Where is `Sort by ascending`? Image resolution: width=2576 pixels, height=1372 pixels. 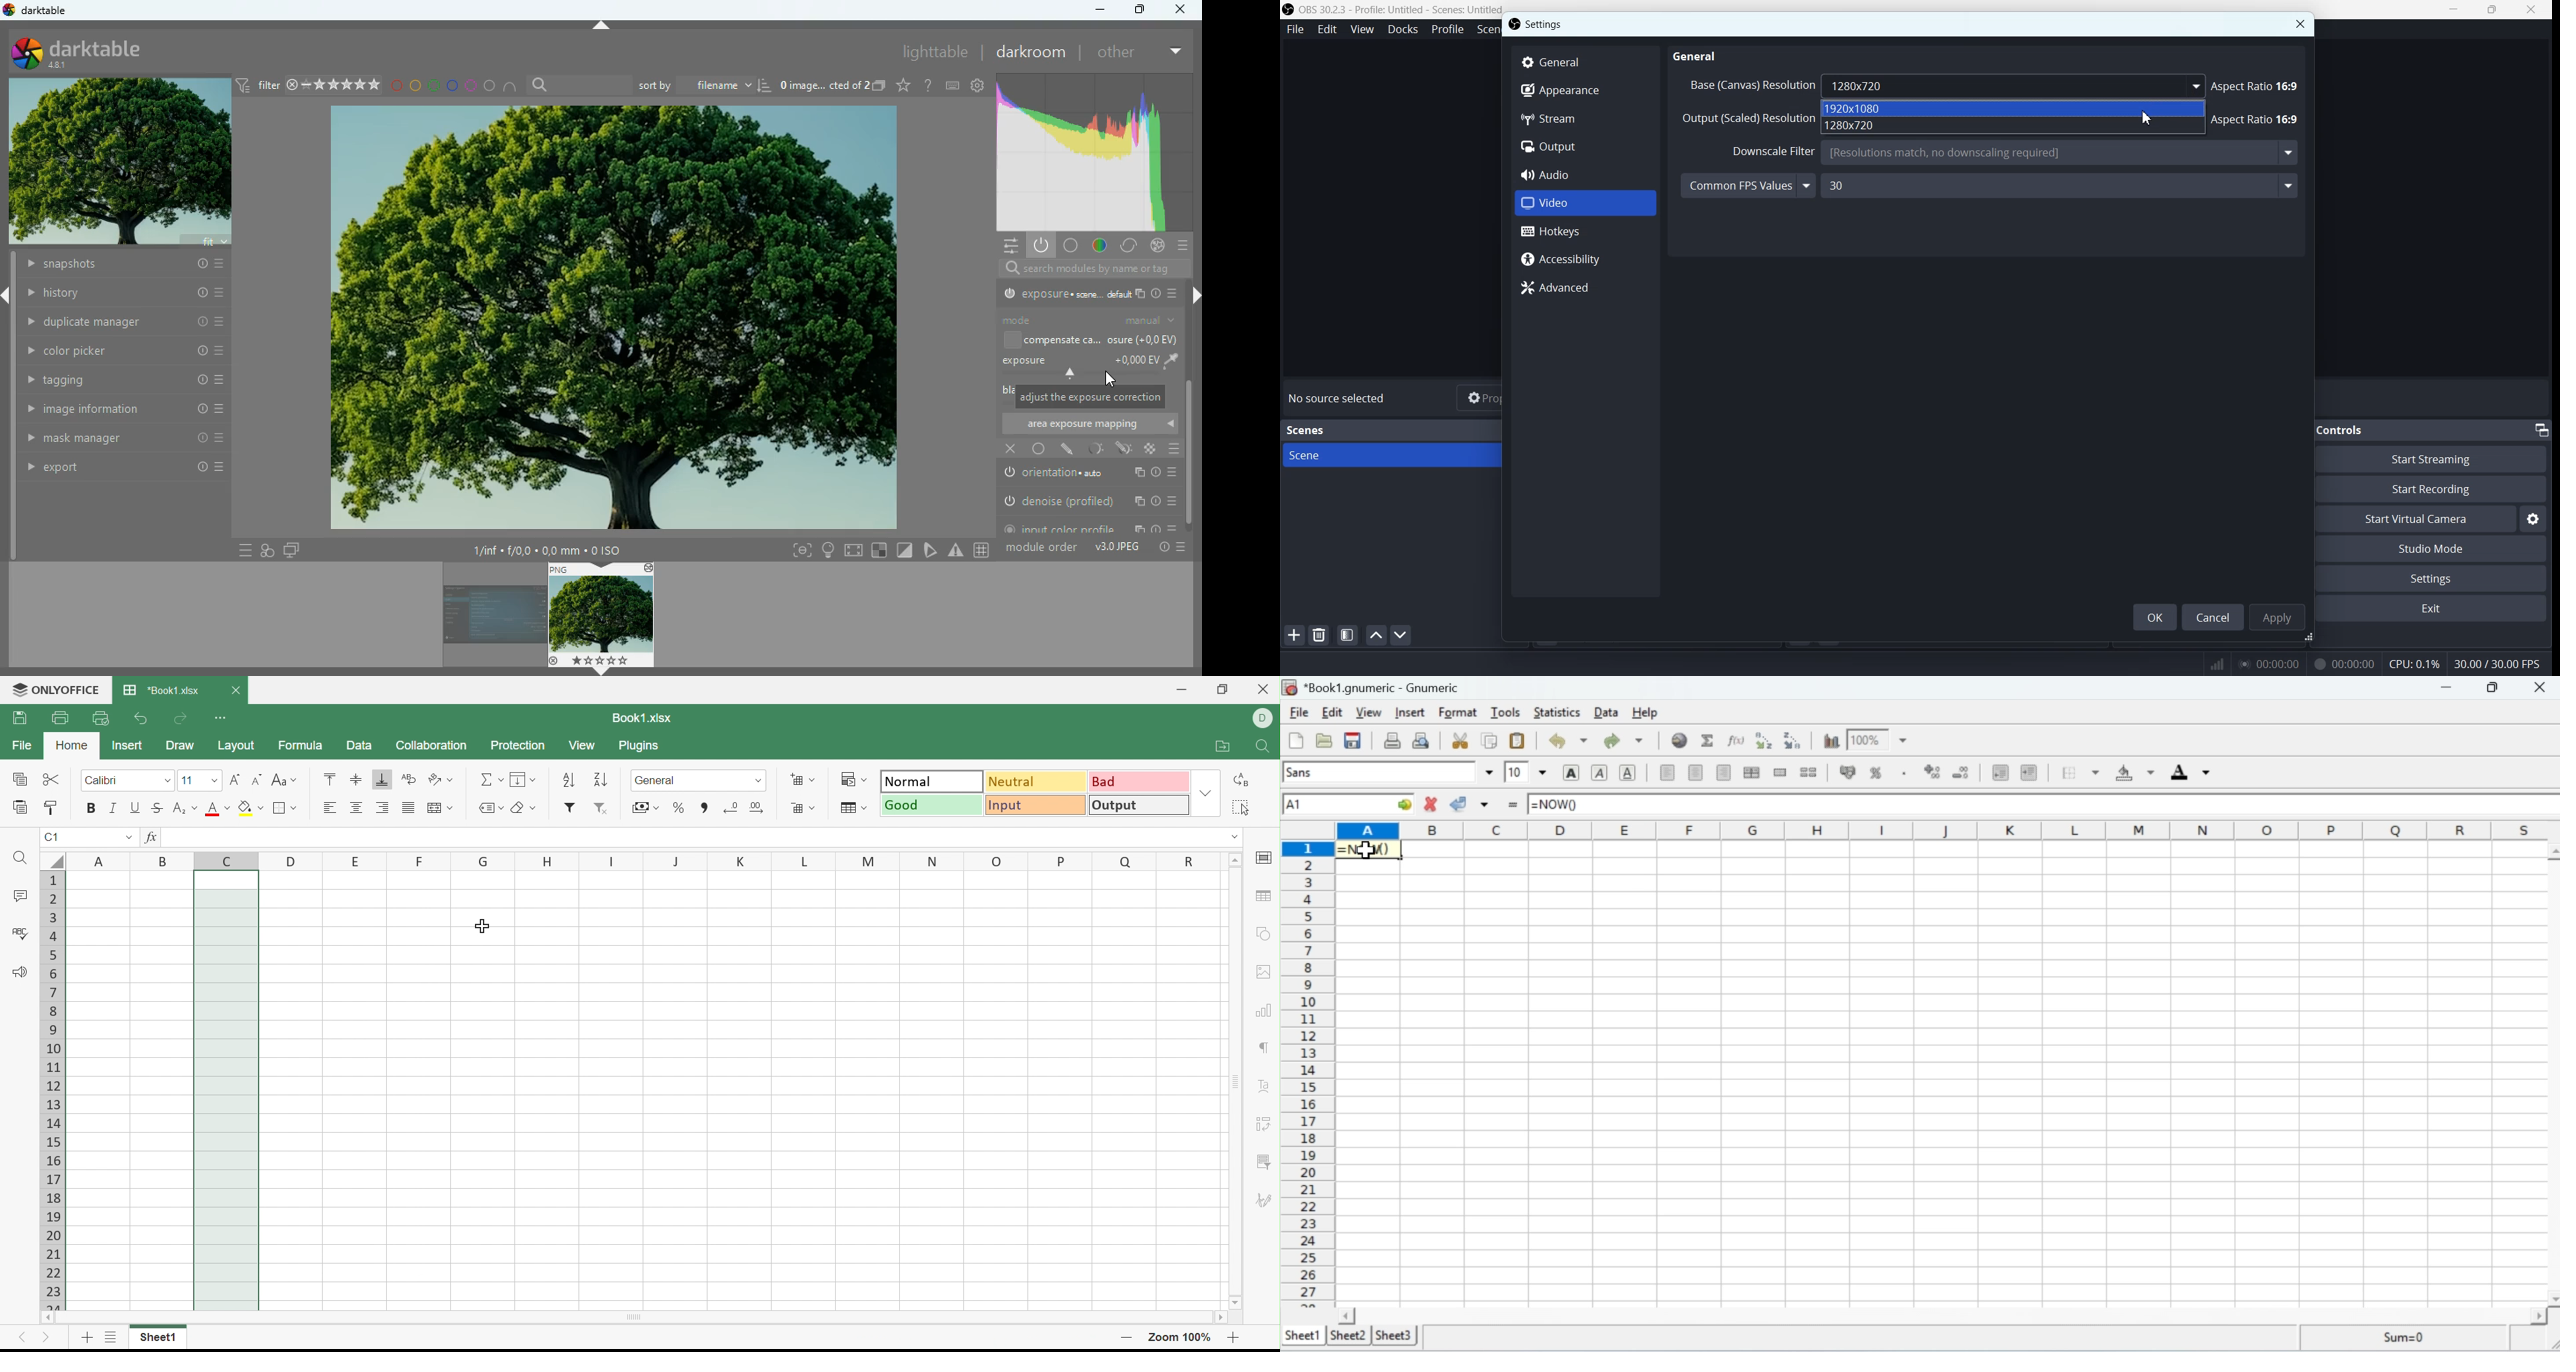
Sort by ascending is located at coordinates (1764, 741).